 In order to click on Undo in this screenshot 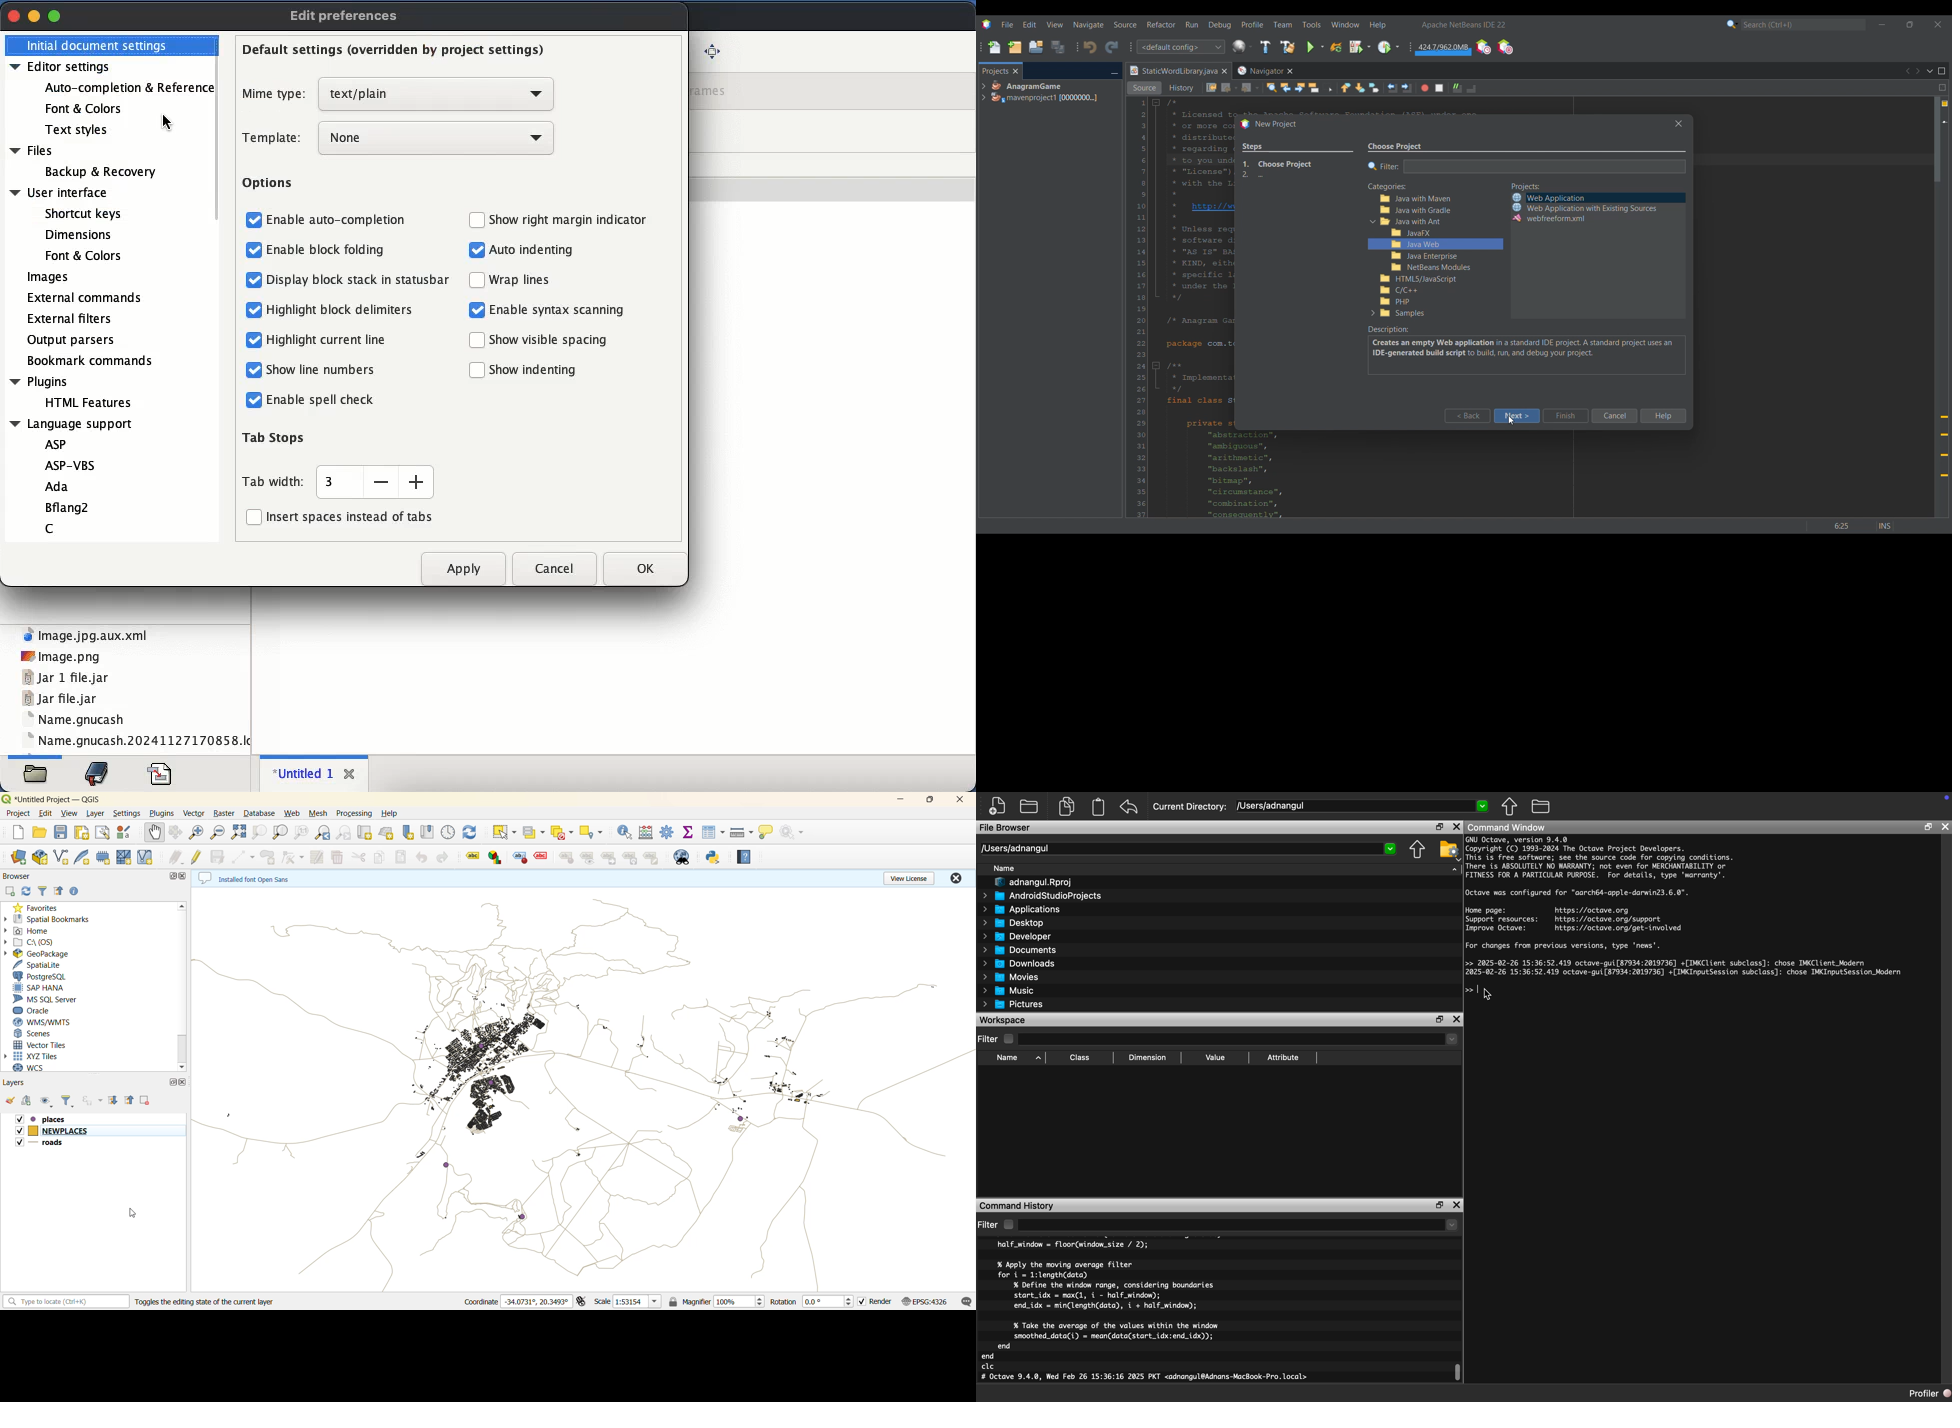, I will do `click(1090, 47)`.